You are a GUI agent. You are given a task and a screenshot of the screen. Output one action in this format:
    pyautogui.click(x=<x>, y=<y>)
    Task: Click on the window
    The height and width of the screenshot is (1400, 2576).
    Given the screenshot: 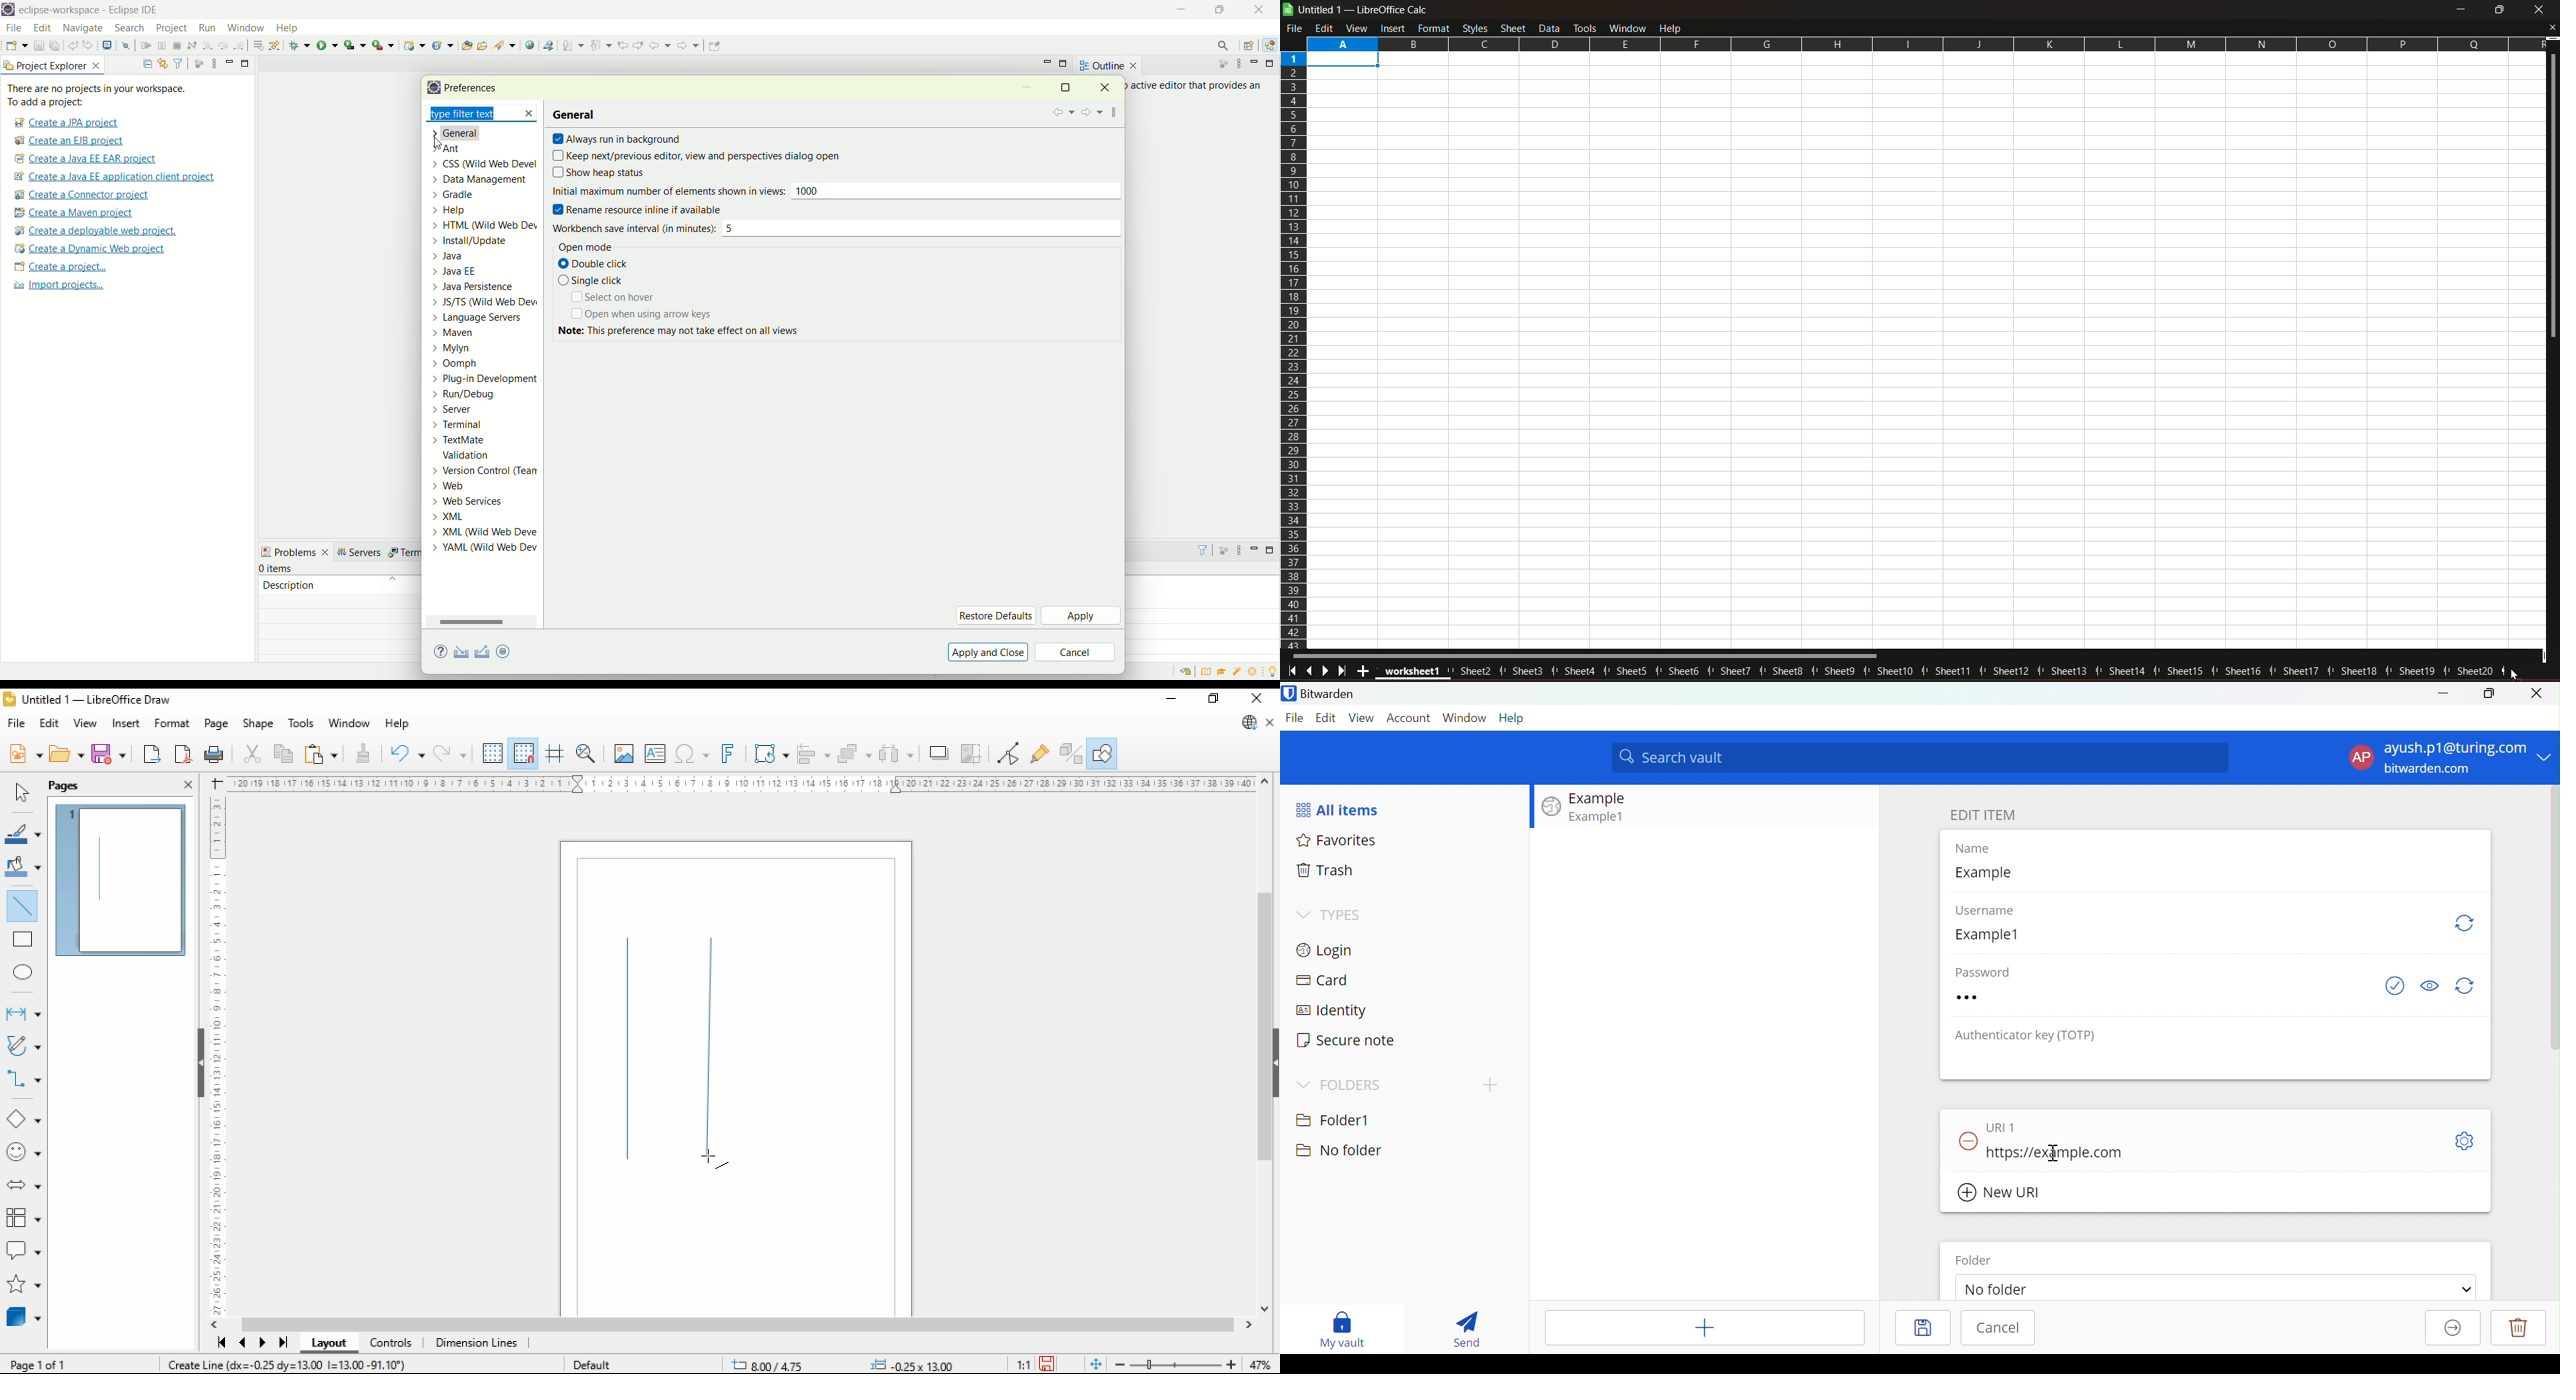 What is the action you would take?
    pyautogui.click(x=245, y=25)
    